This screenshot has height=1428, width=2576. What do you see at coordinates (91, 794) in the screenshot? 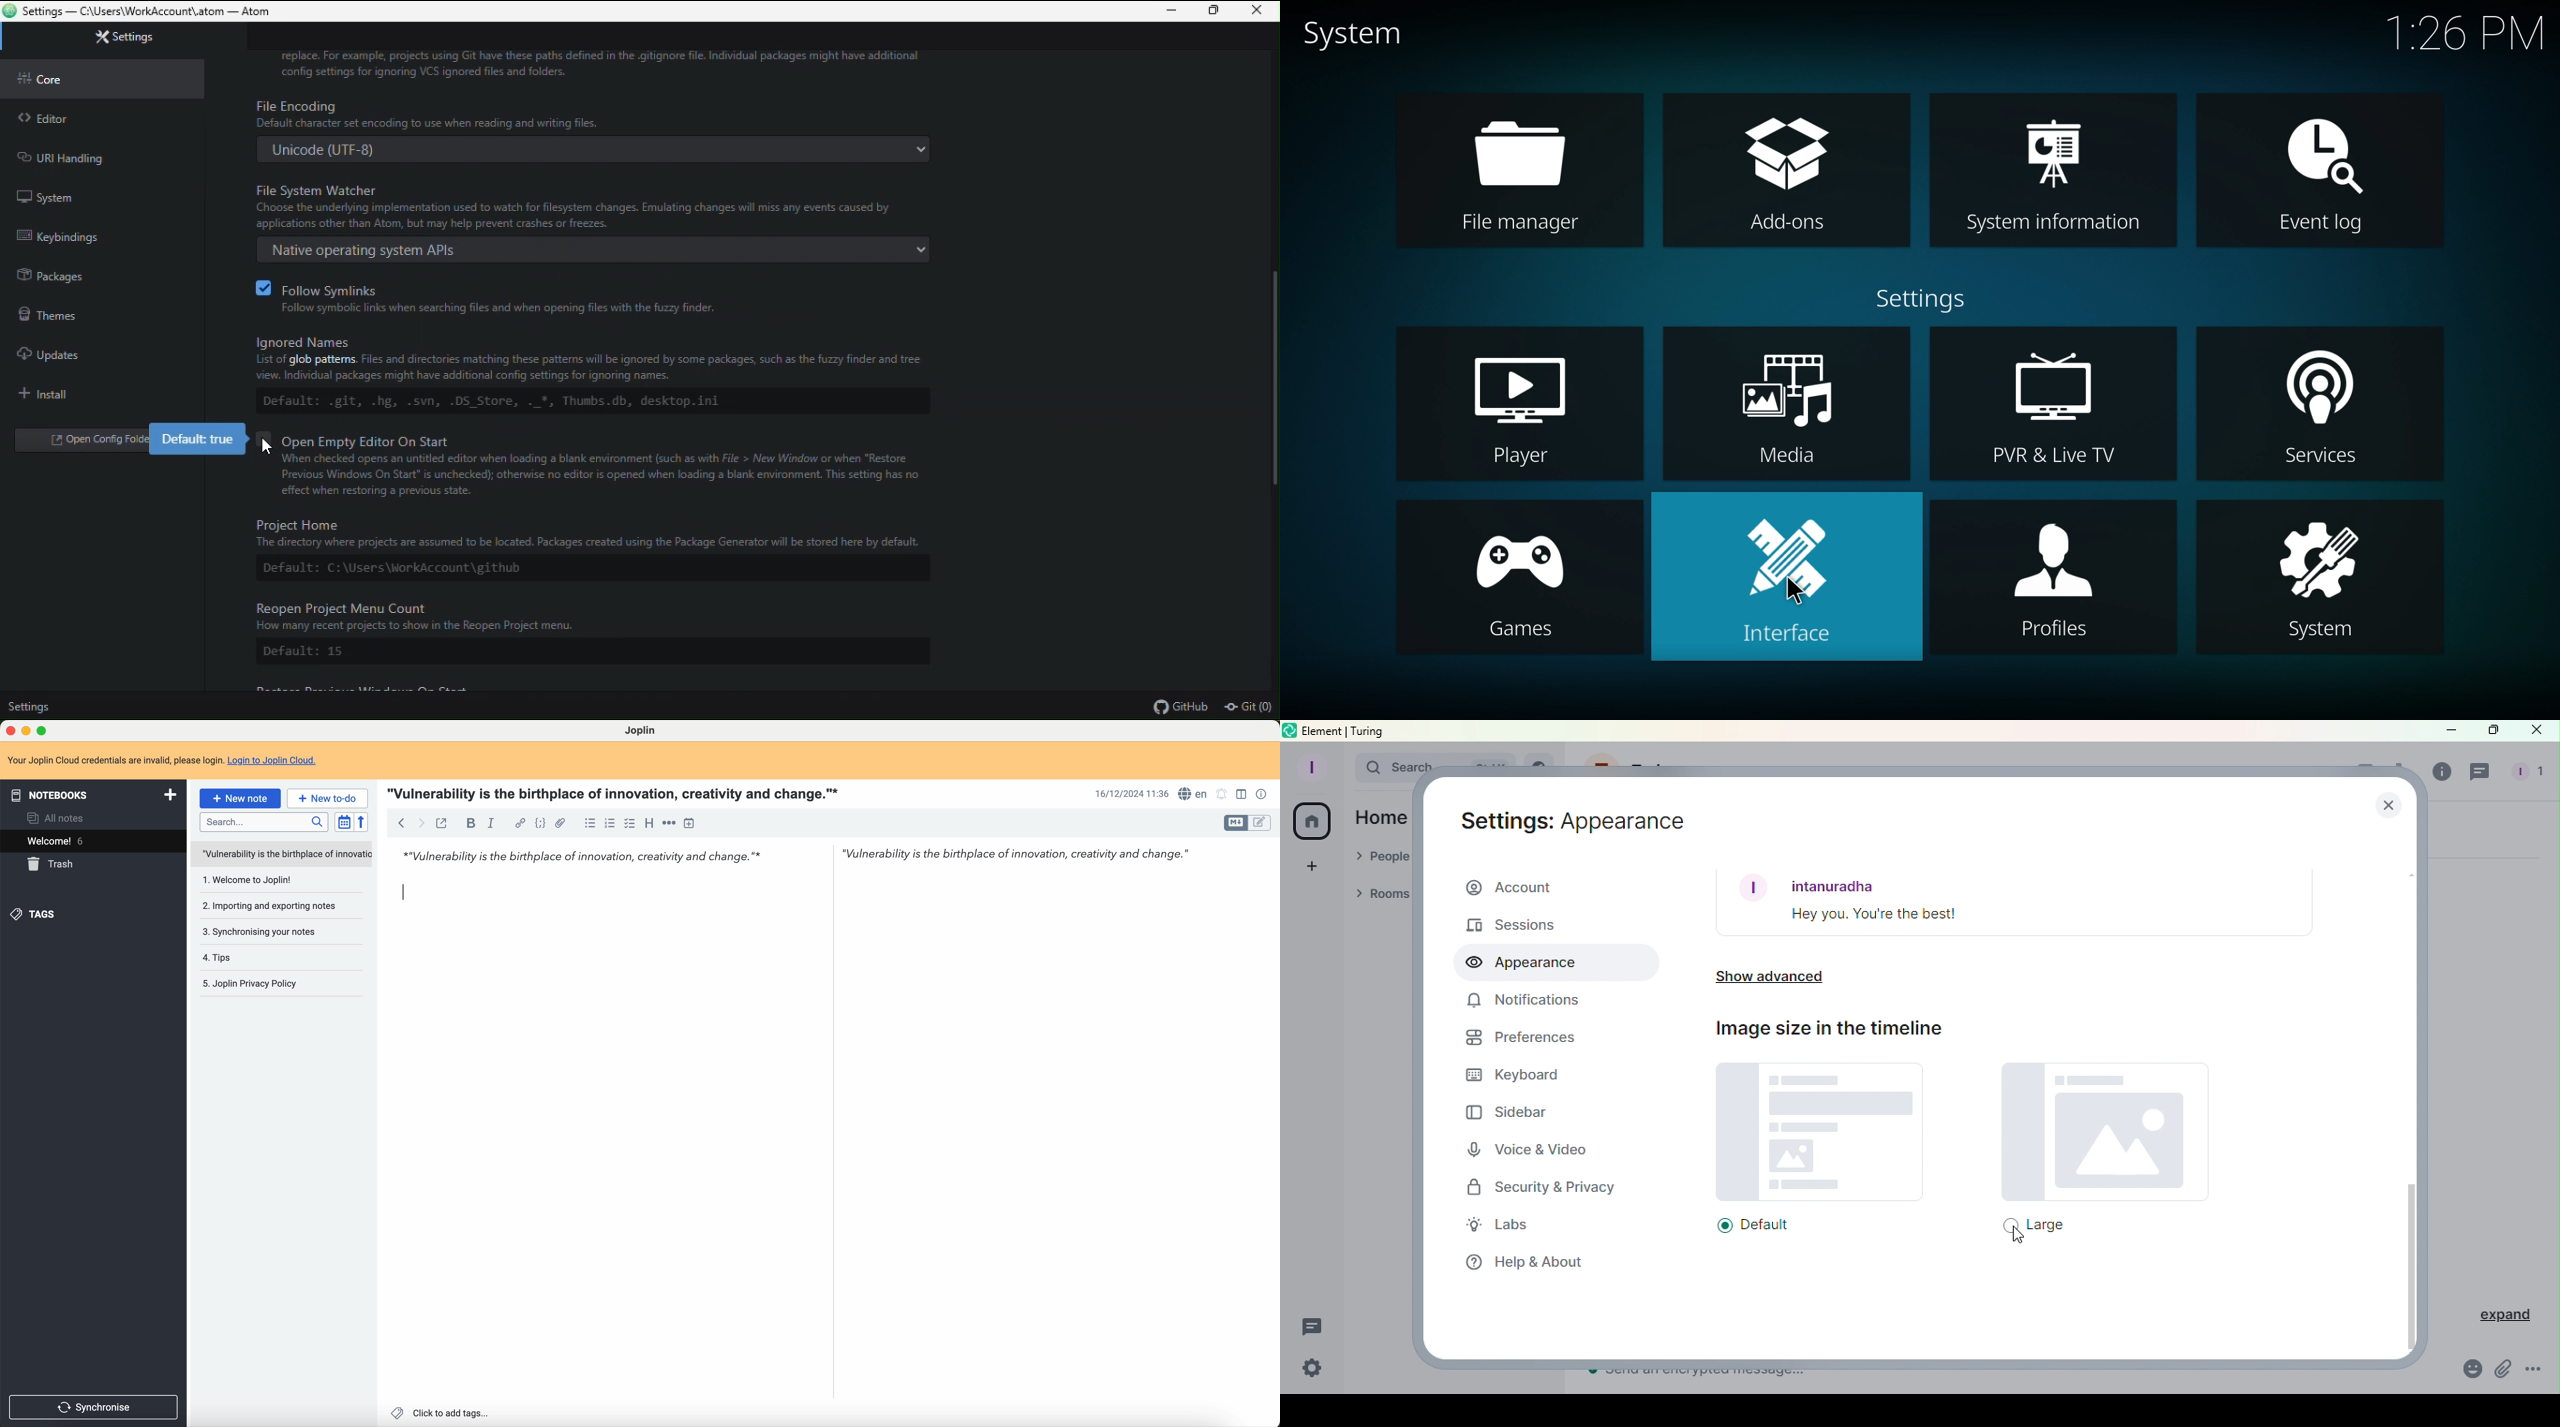
I see `notebooks` at bounding box center [91, 794].